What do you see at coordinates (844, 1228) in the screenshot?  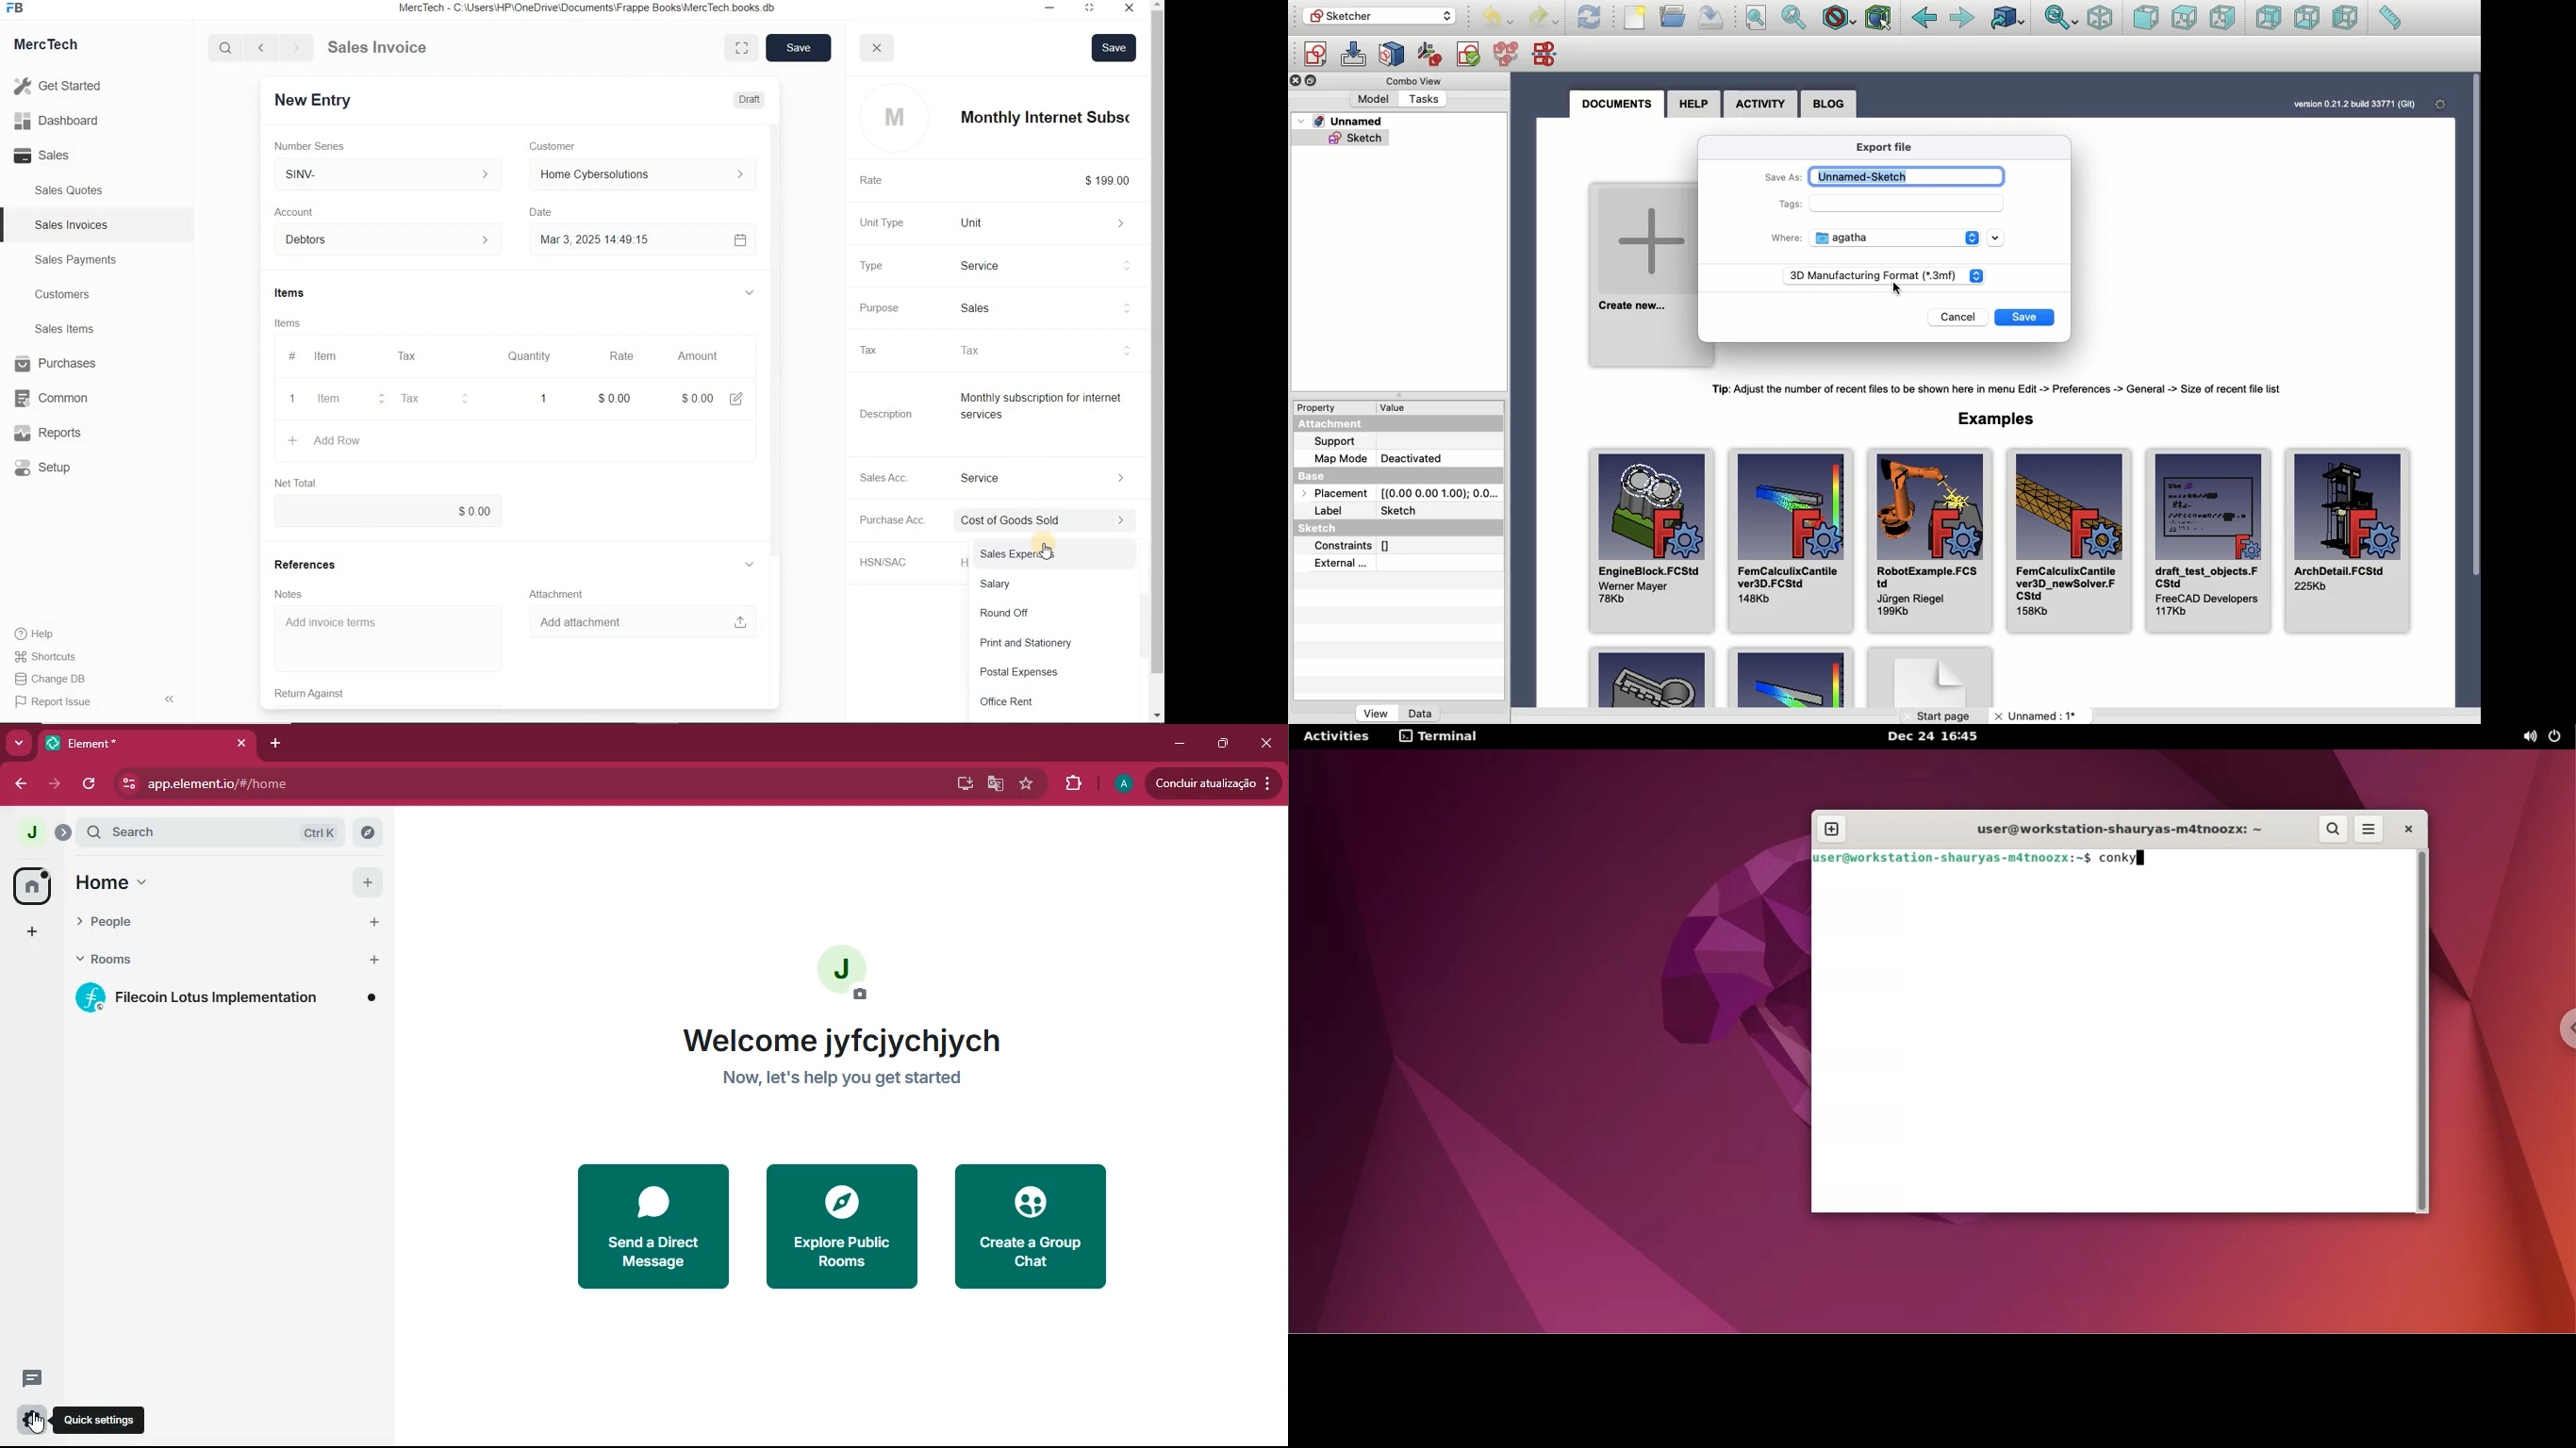 I see `explore public rooms` at bounding box center [844, 1228].